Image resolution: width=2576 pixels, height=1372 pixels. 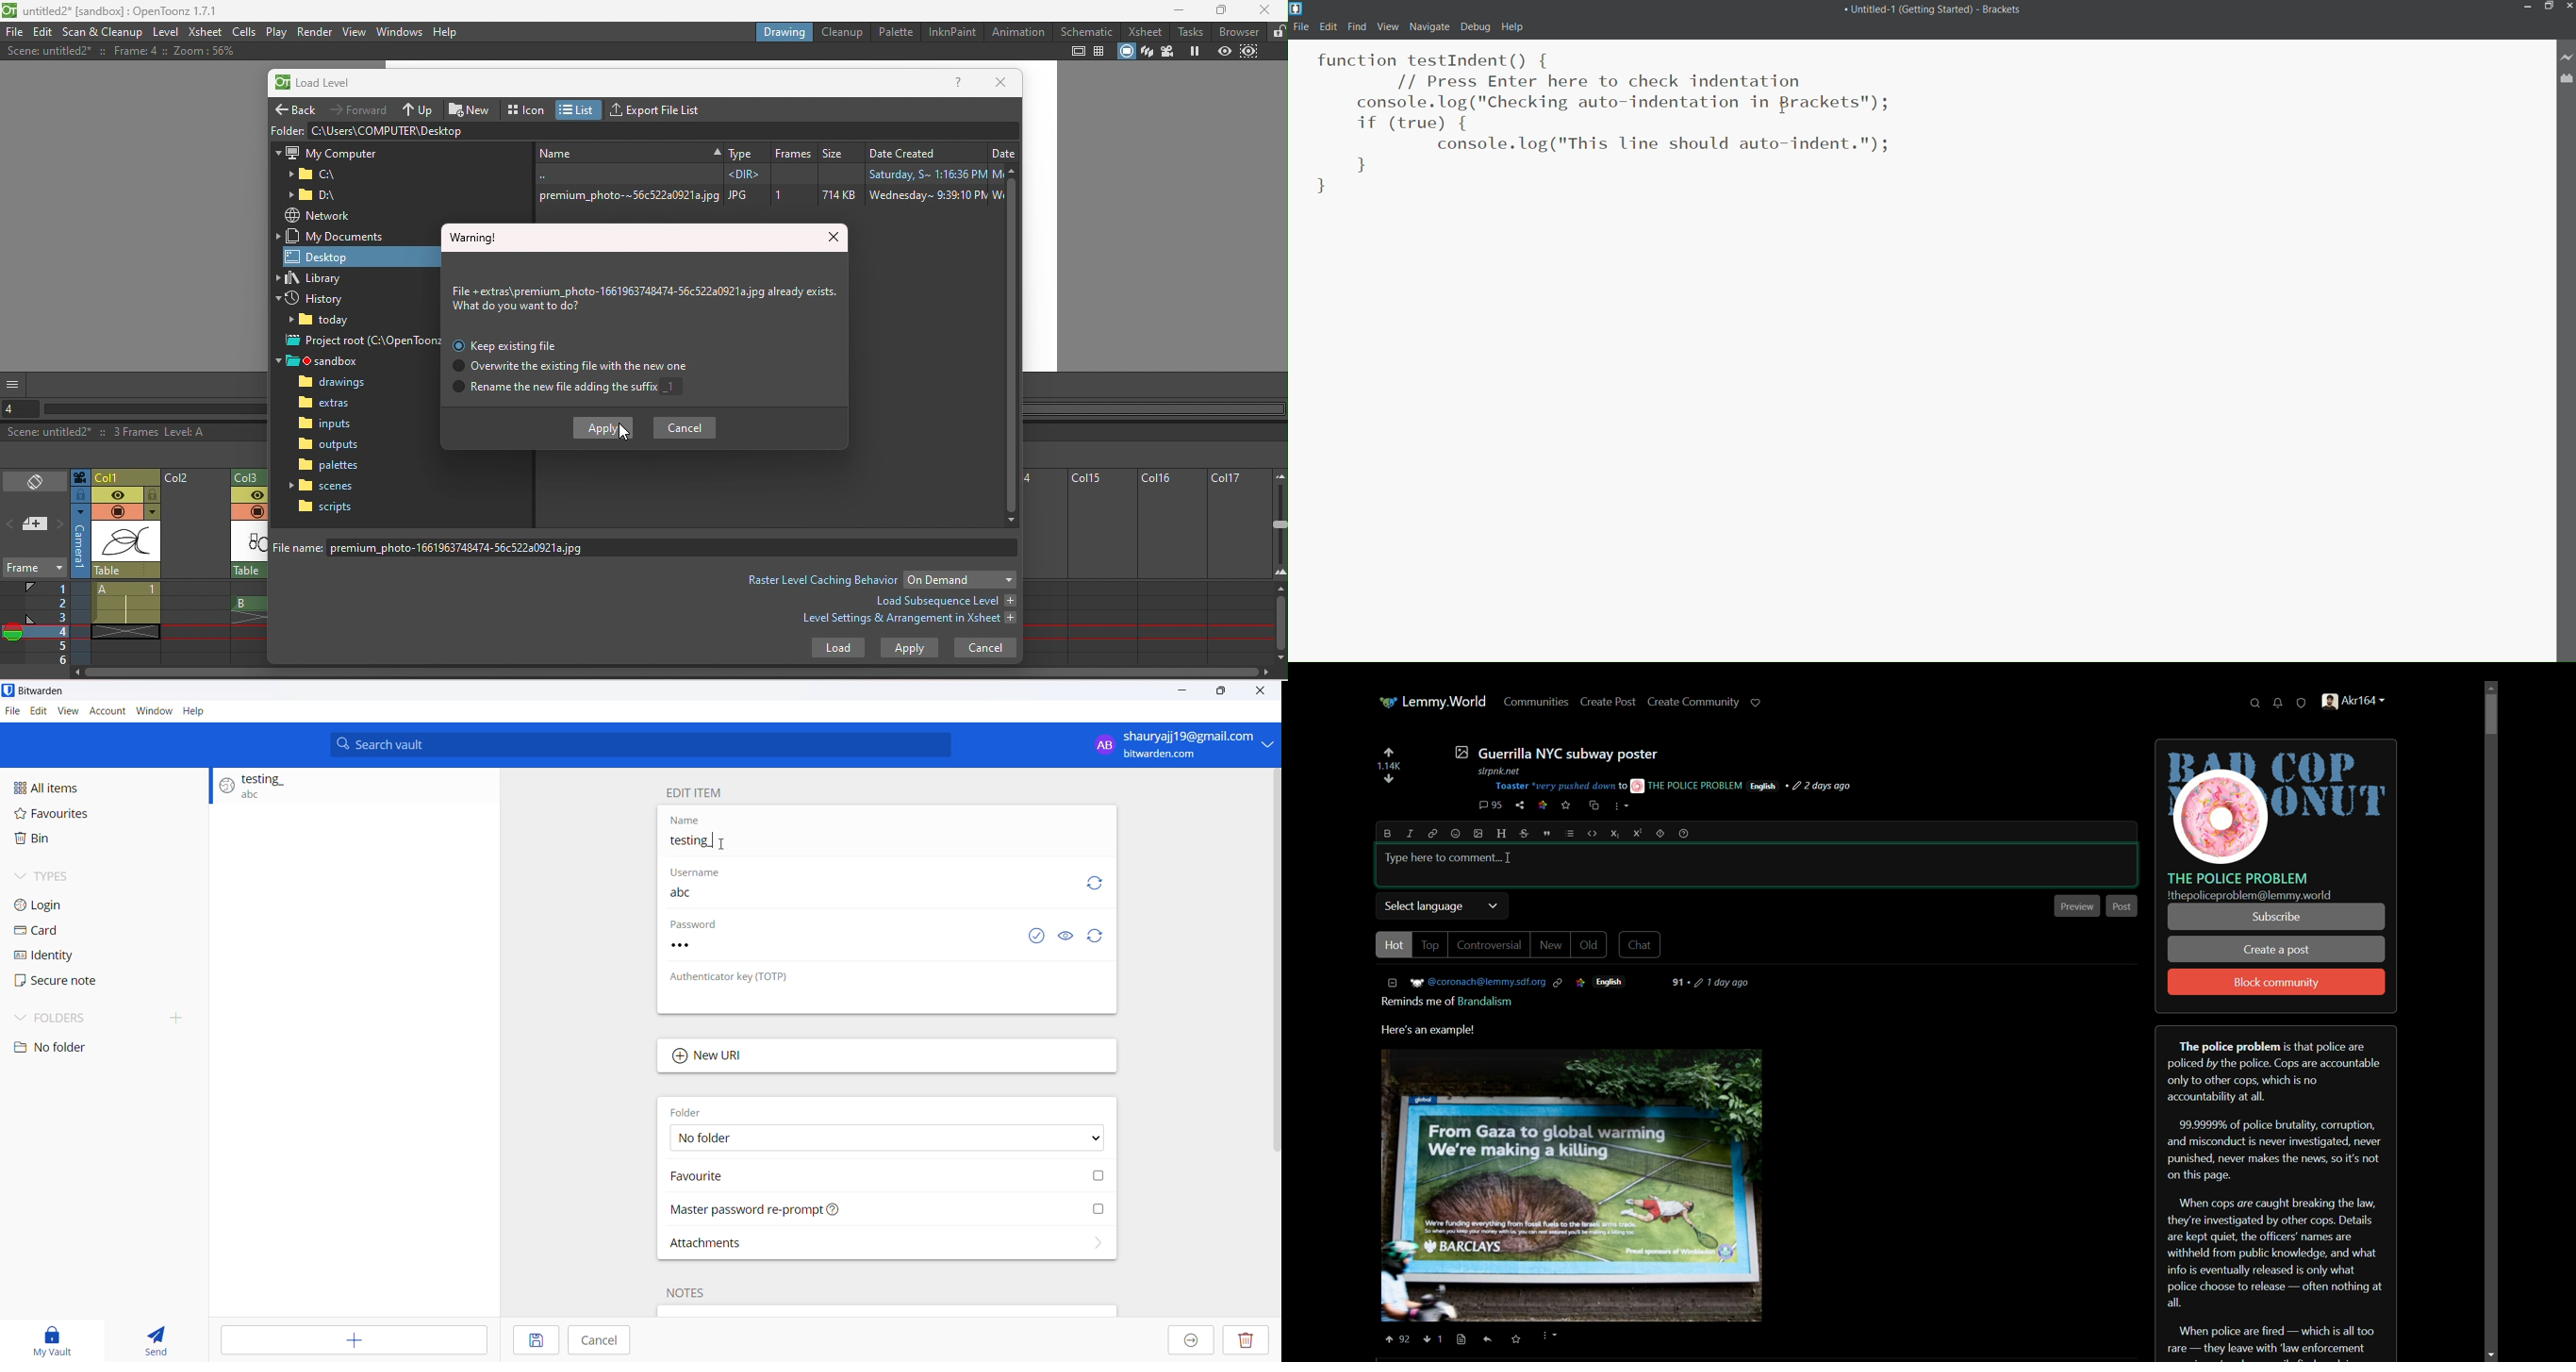 I want to click on Rename the new file adding the suffix, so click(x=570, y=390).